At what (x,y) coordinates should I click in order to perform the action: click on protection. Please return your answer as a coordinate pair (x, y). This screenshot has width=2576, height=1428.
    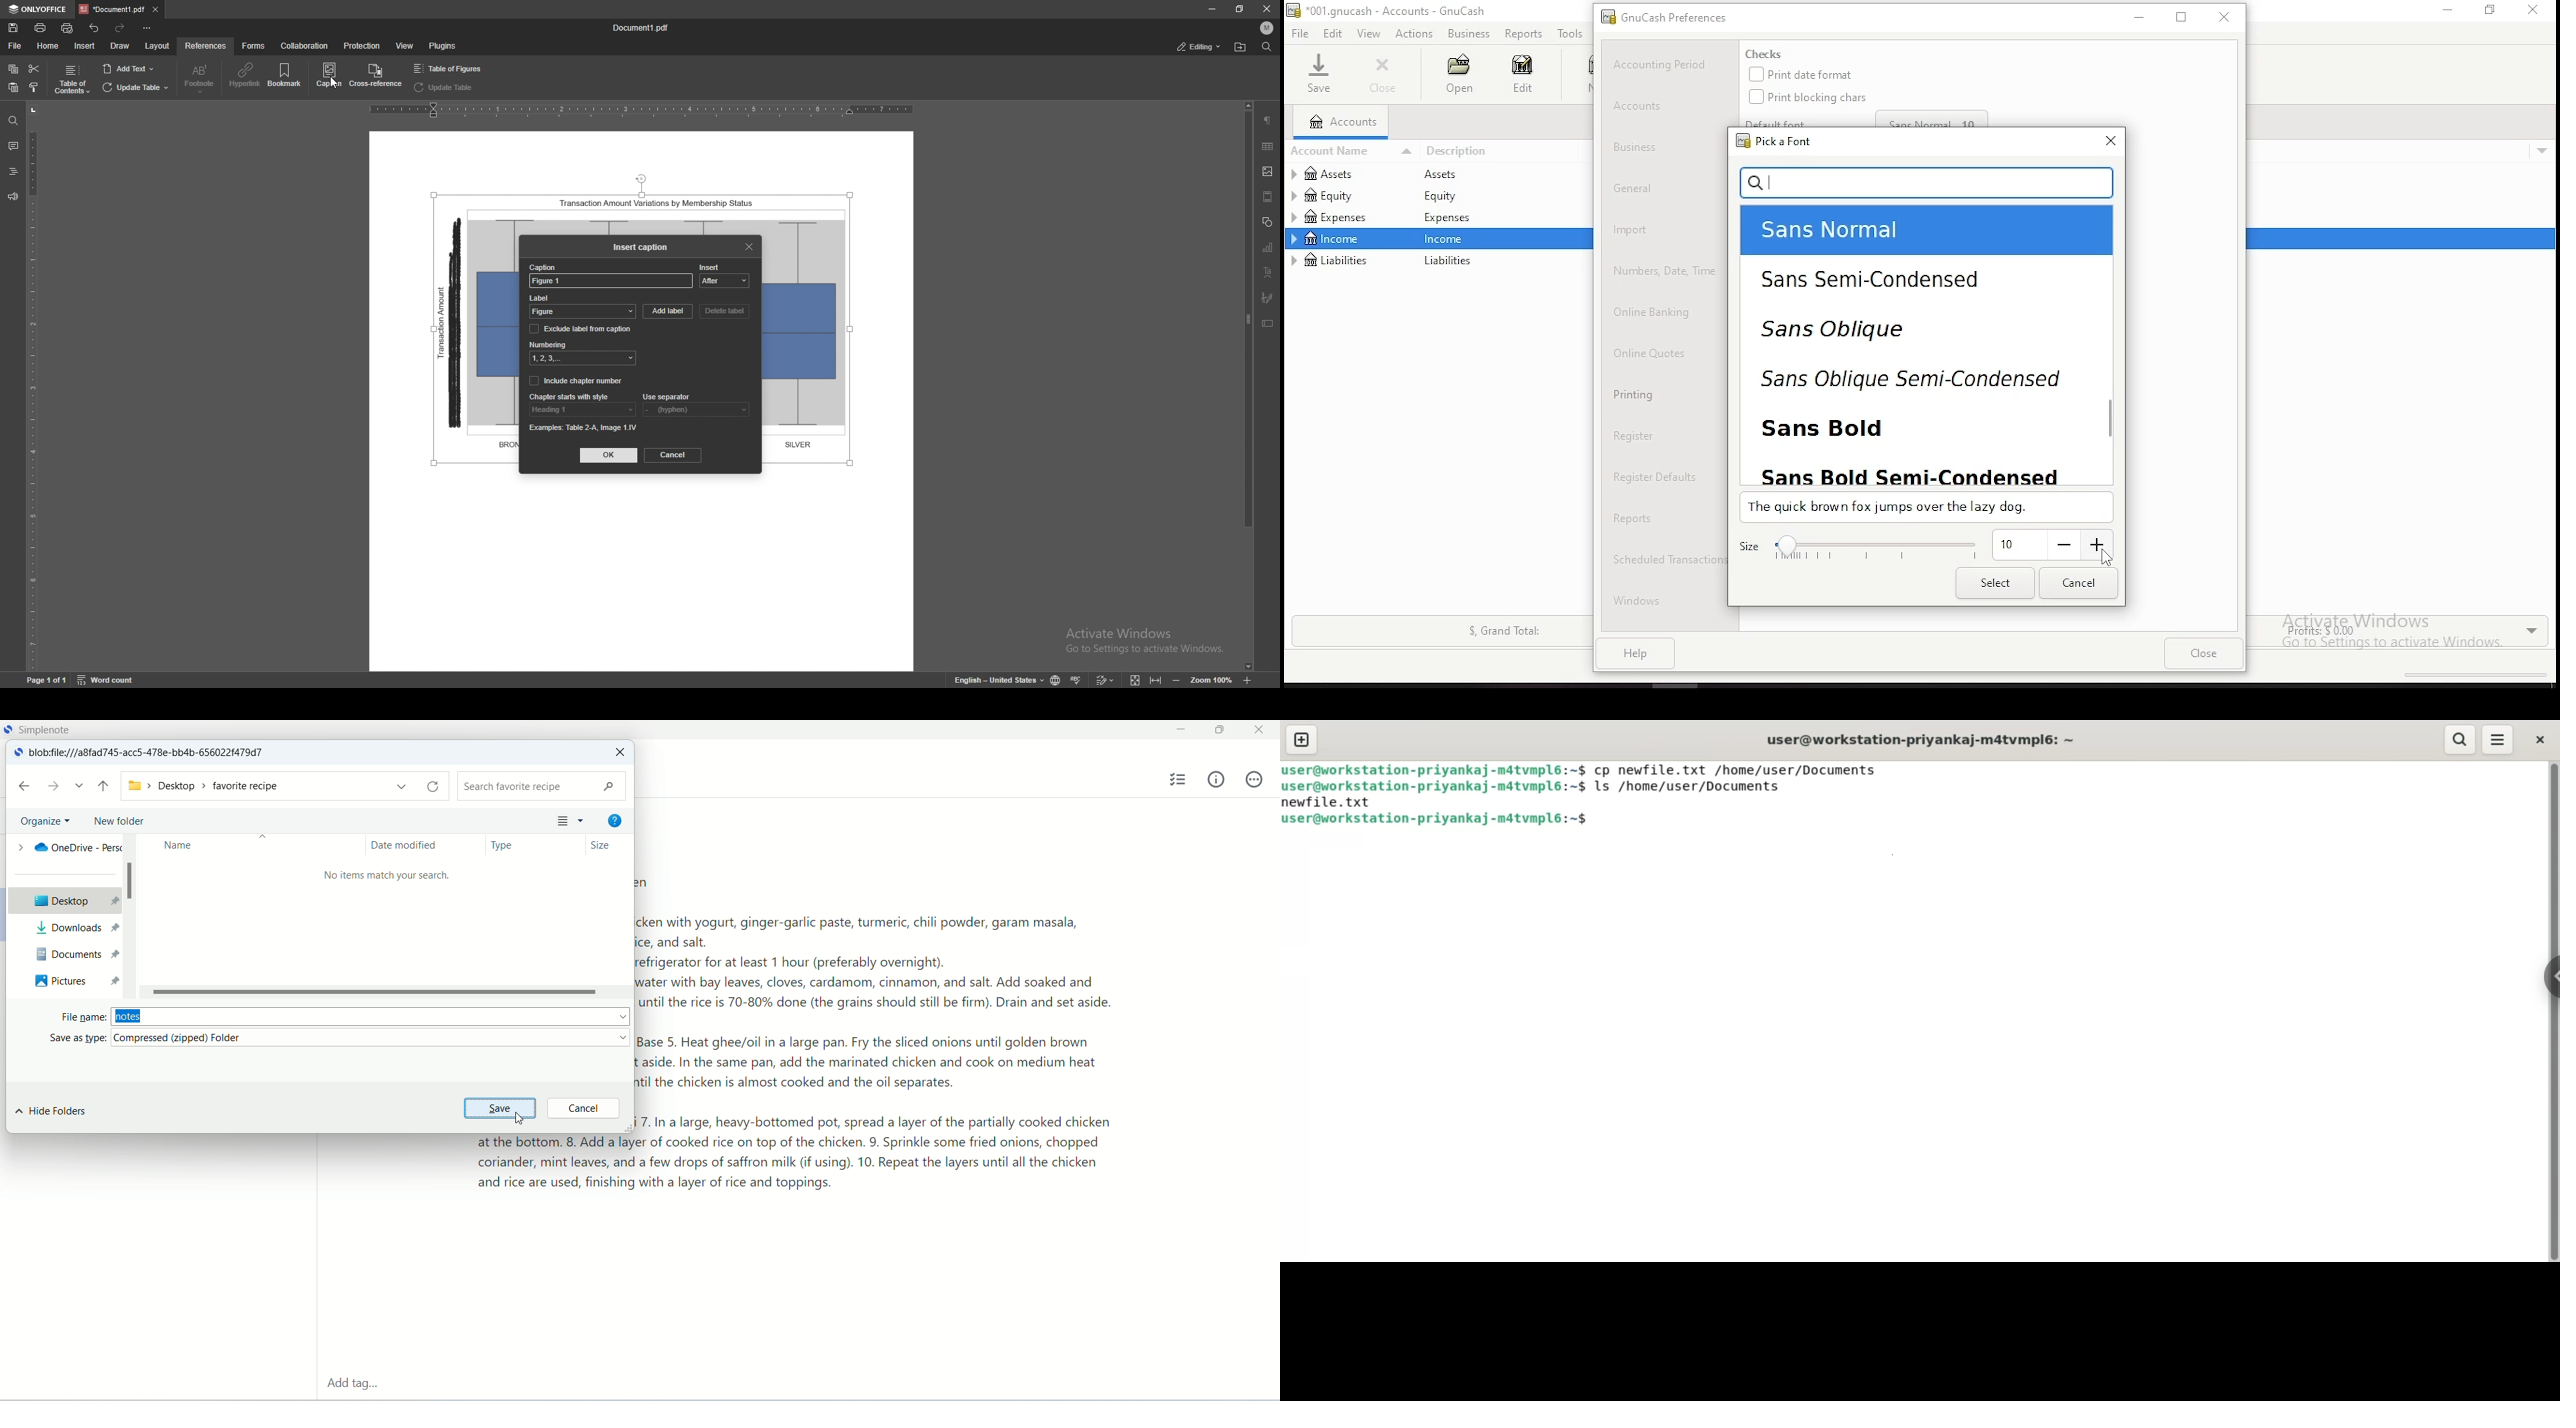
    Looking at the image, I should click on (361, 46).